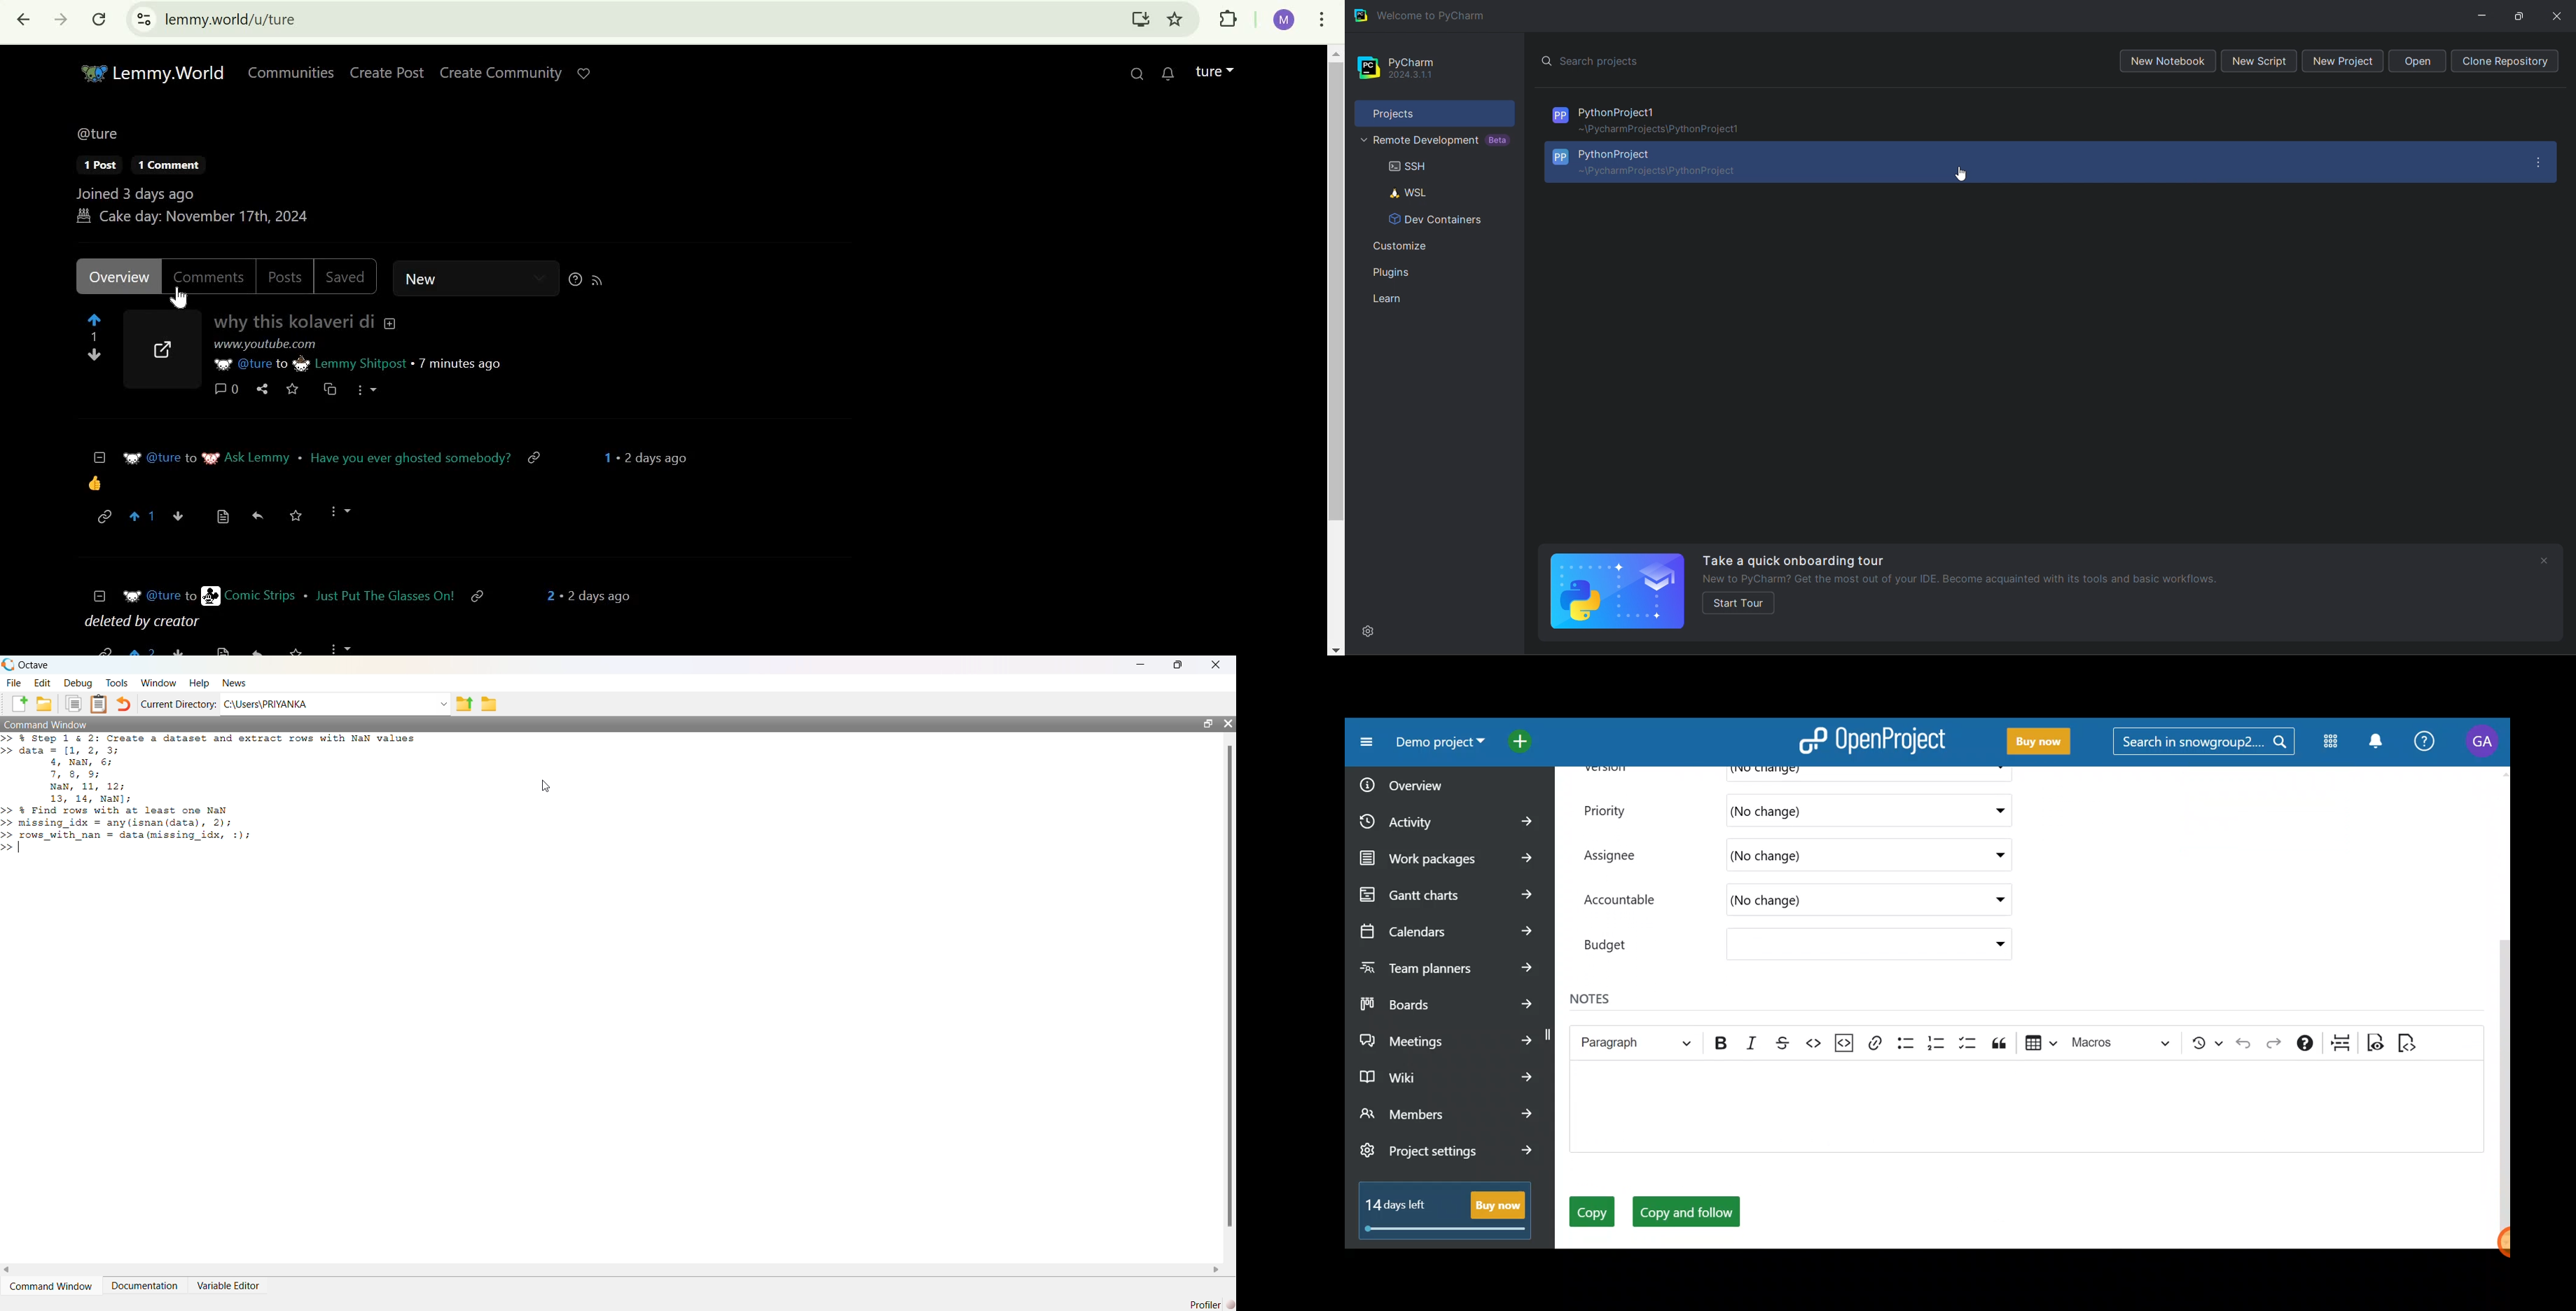 The width and height of the screenshot is (2576, 1316). What do you see at coordinates (650, 457) in the screenshot?
I see `1 . 2 days go` at bounding box center [650, 457].